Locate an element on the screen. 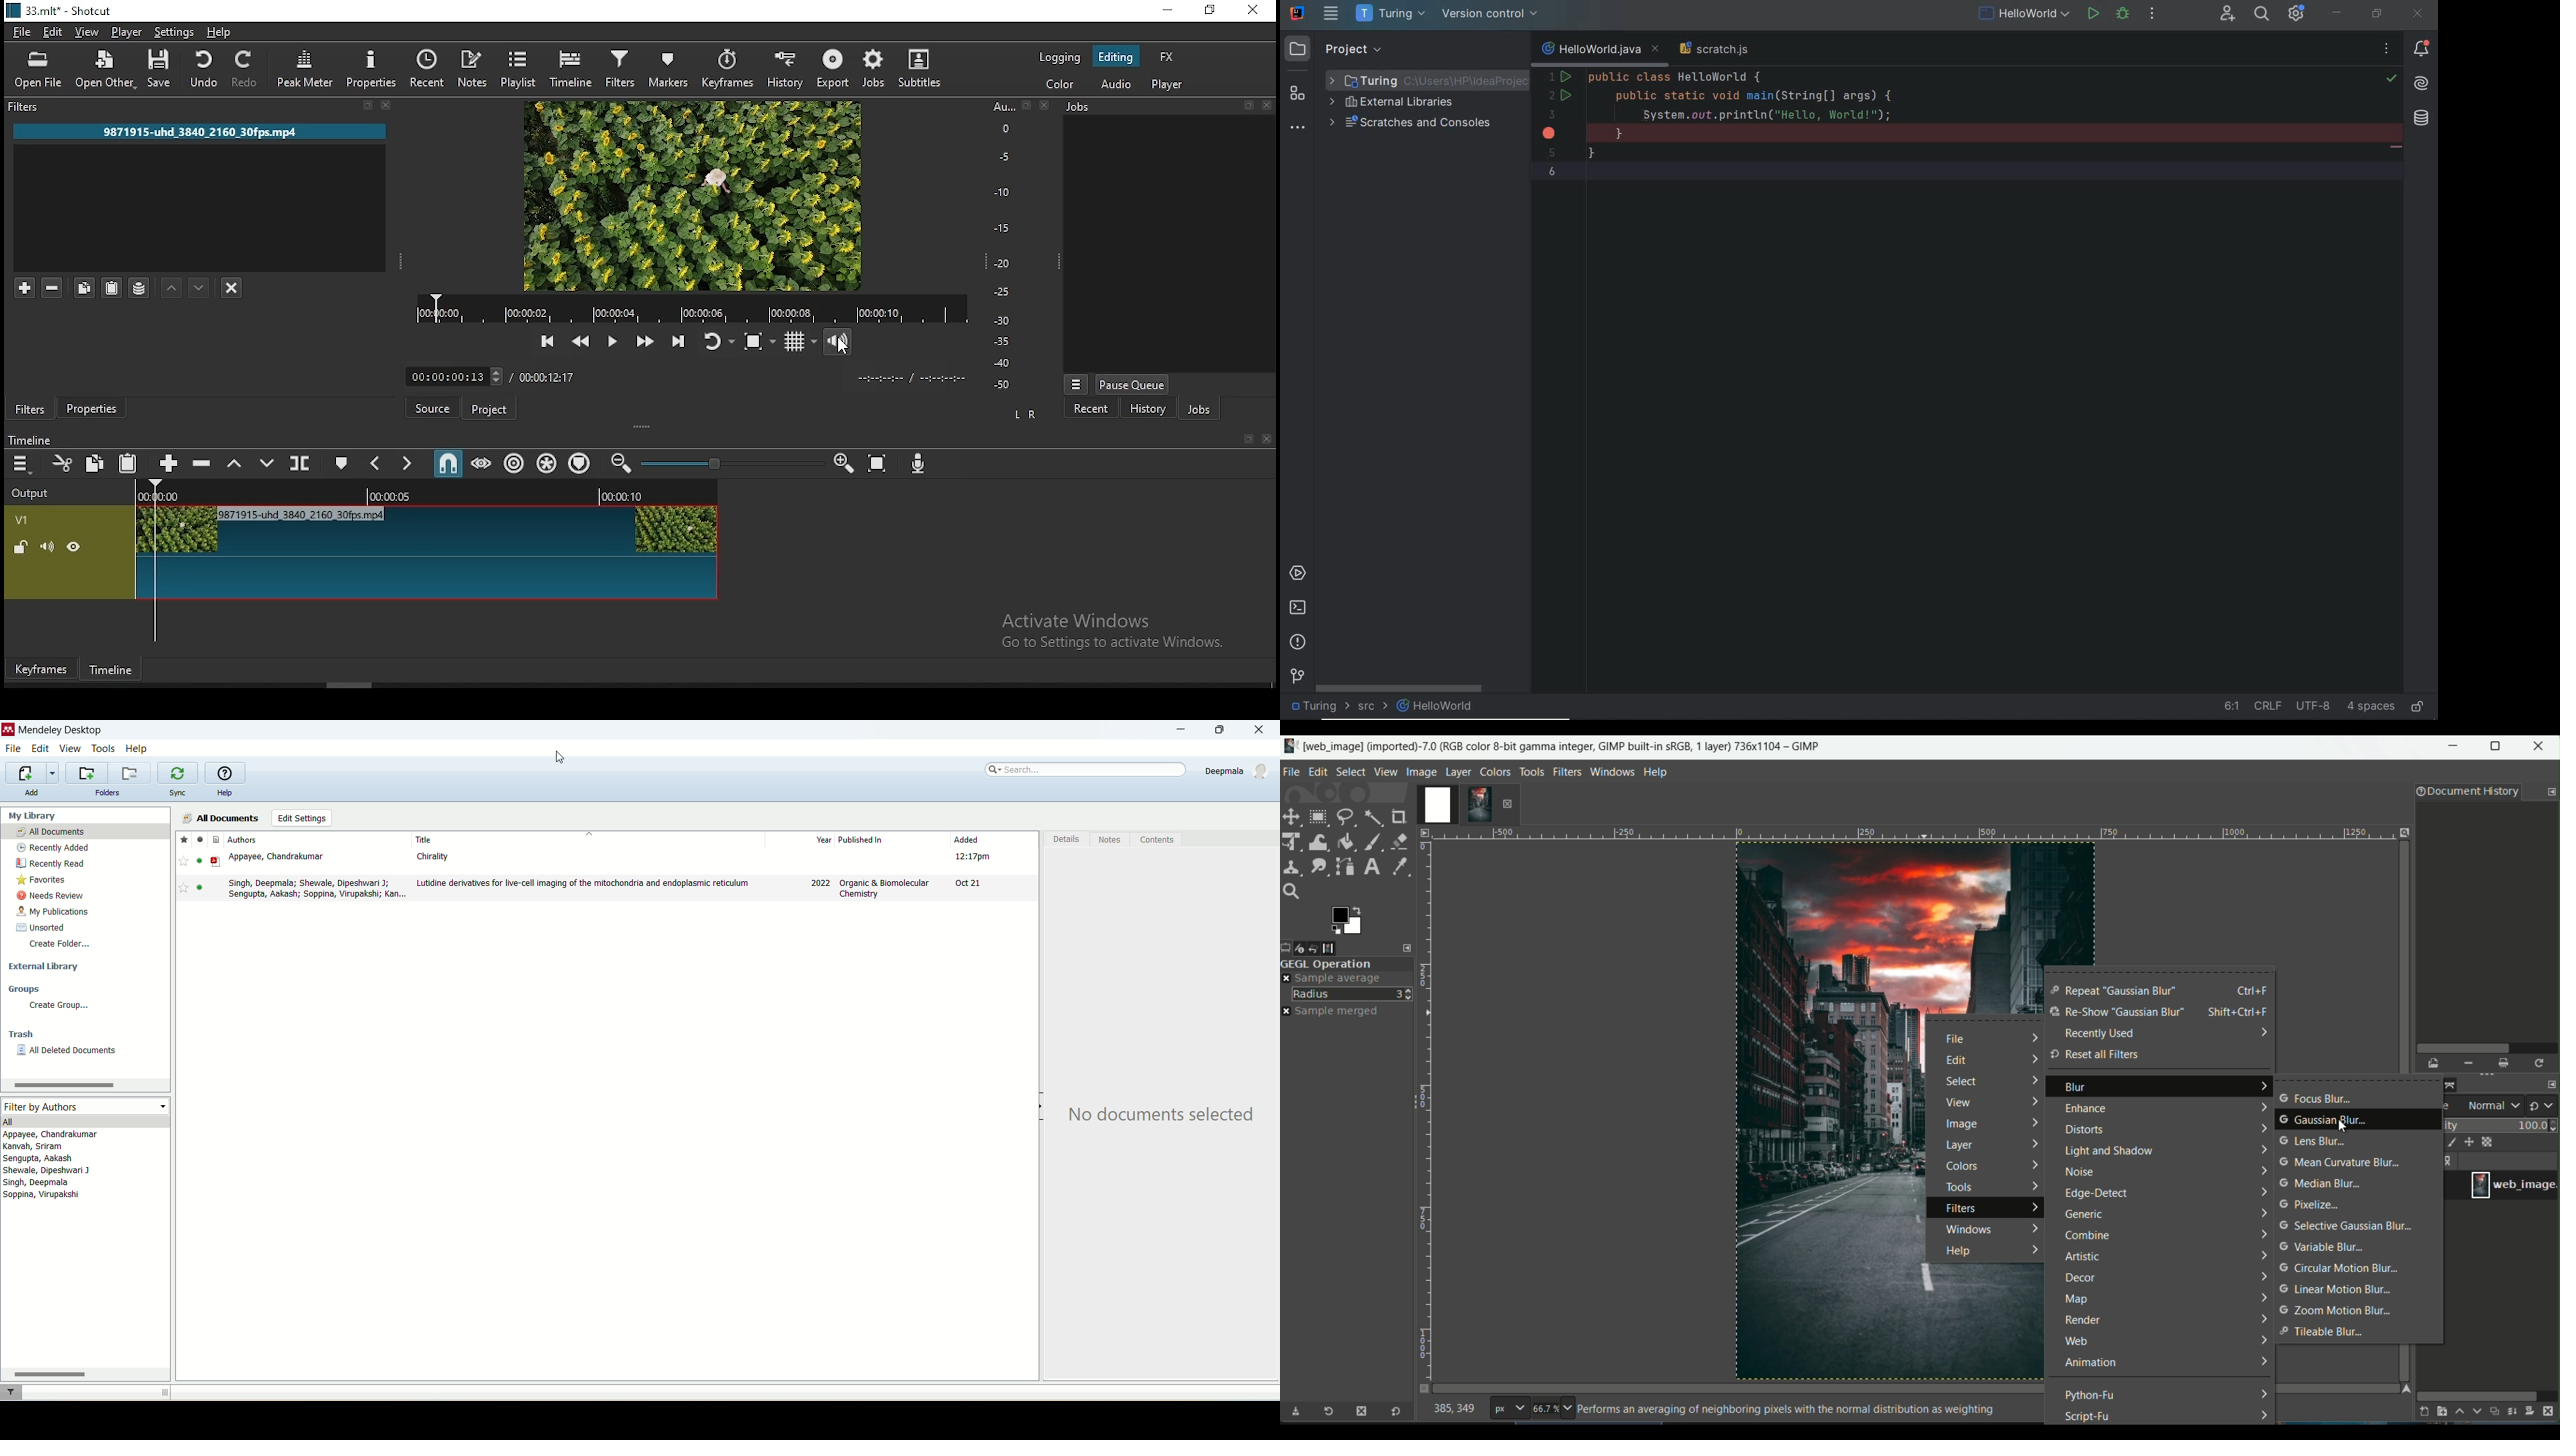  close is located at coordinates (1269, 109).